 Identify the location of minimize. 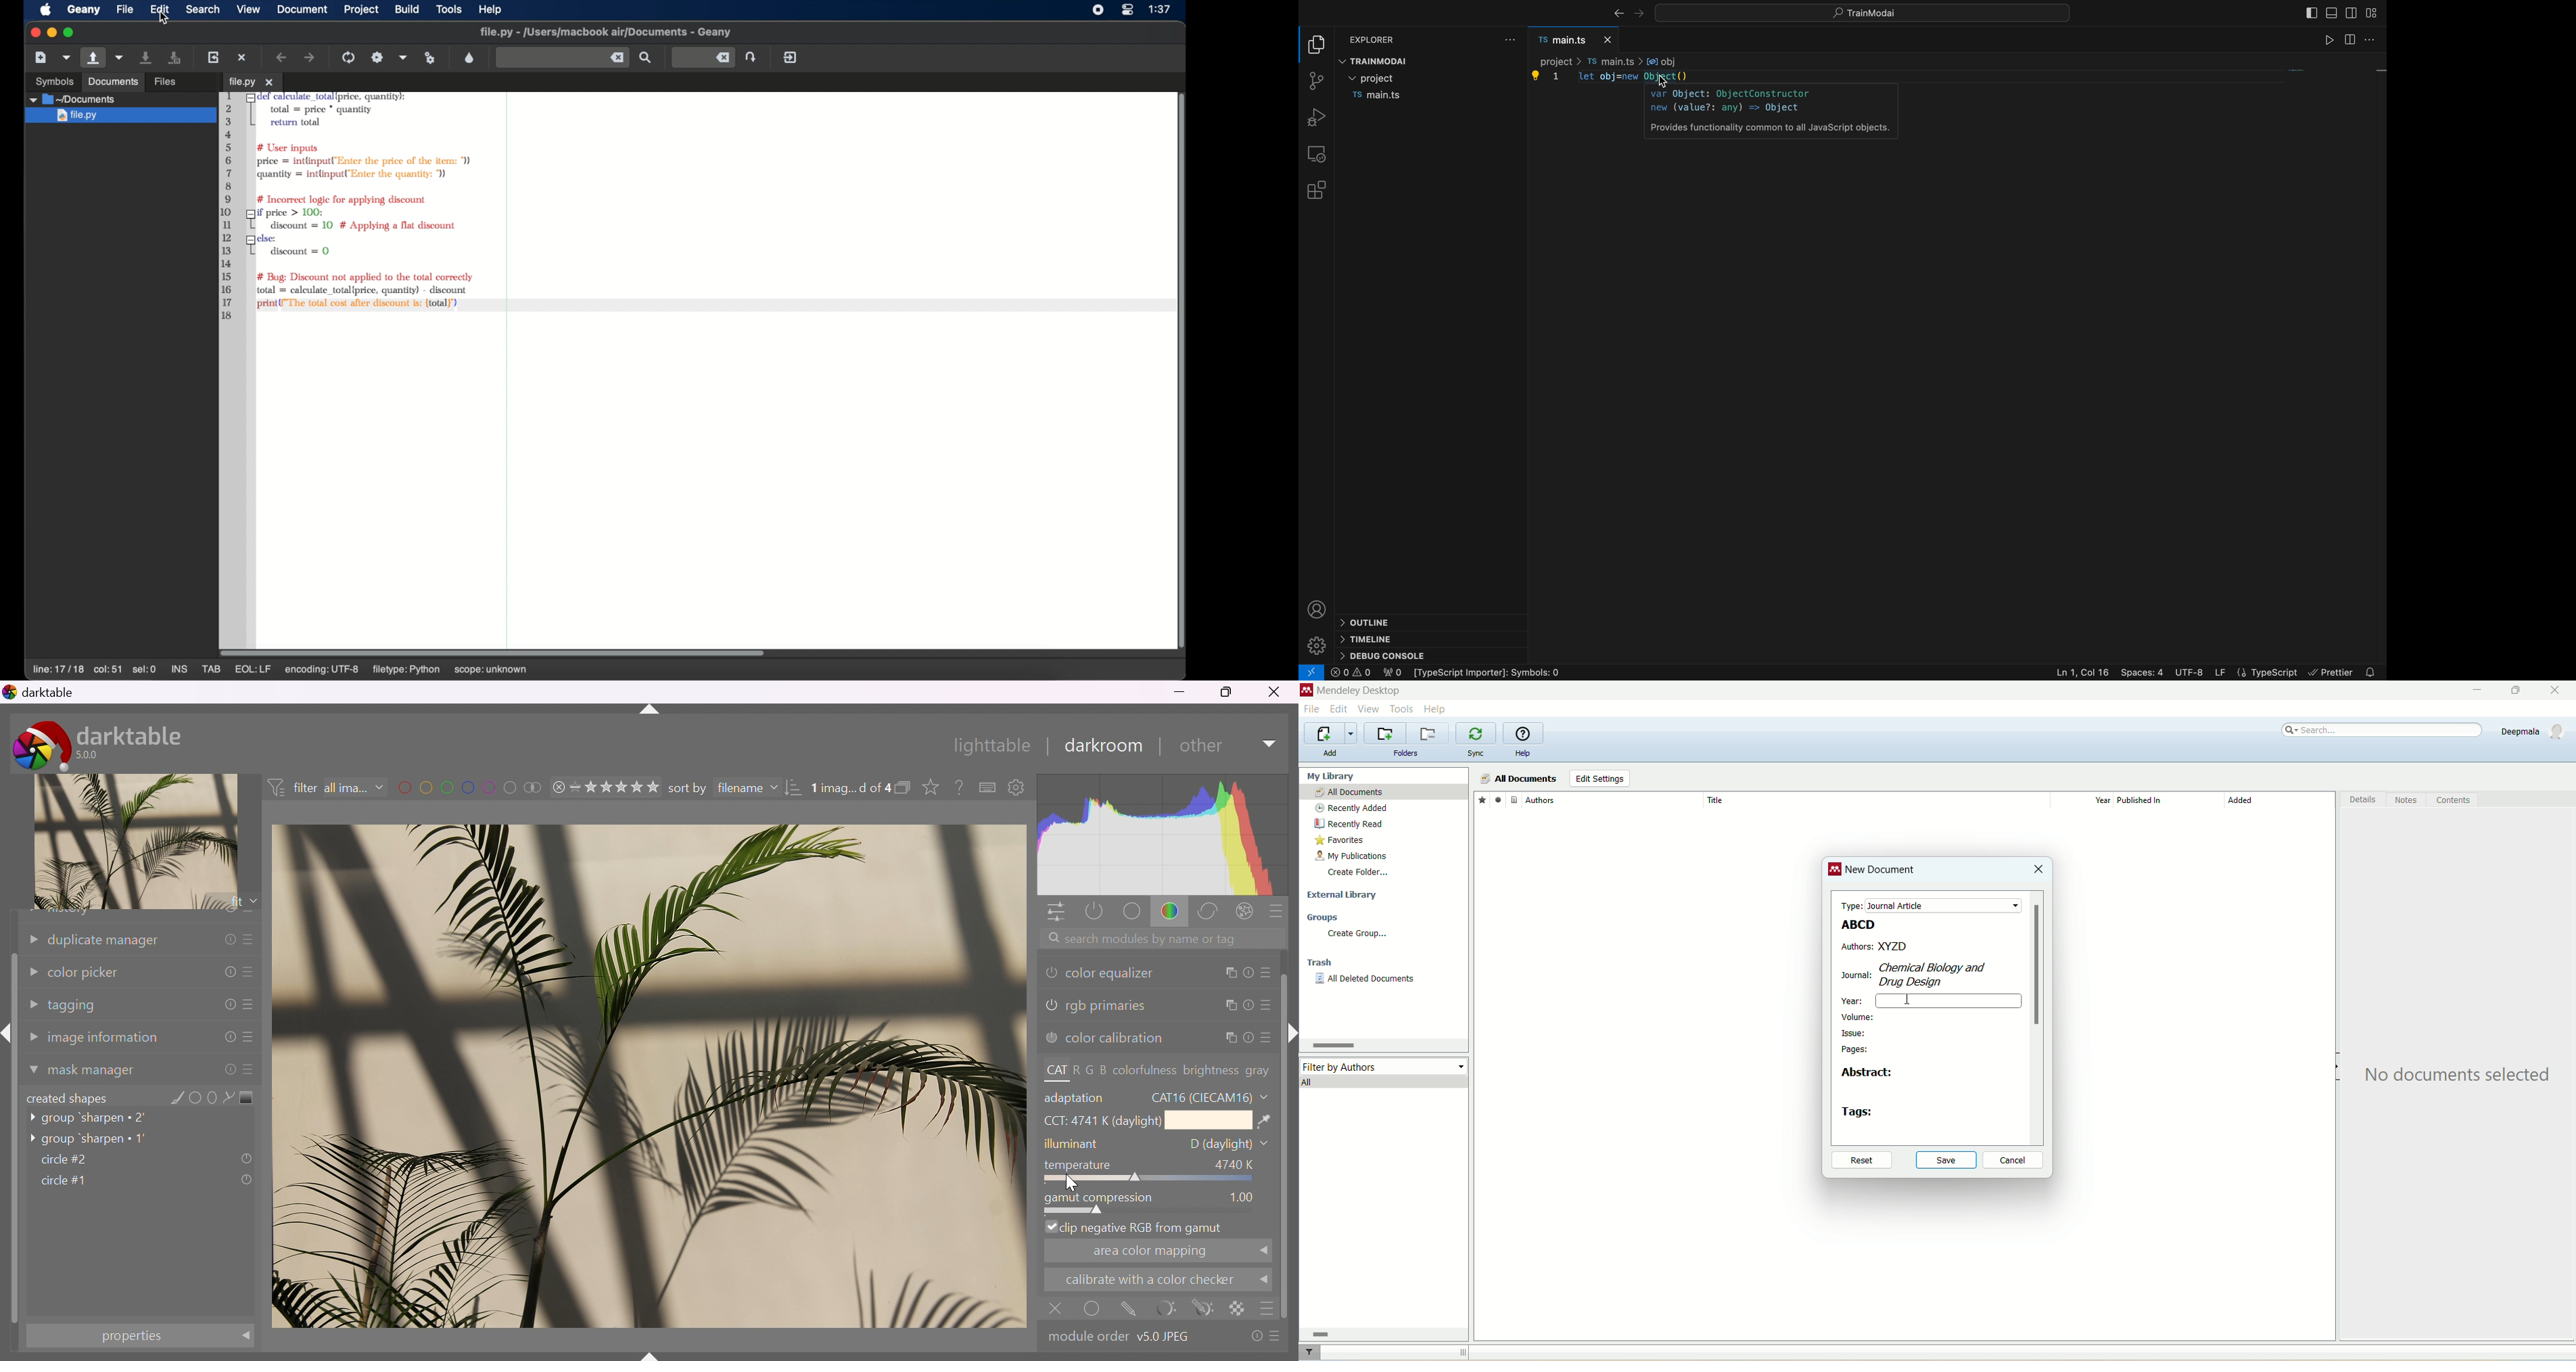
(1181, 691).